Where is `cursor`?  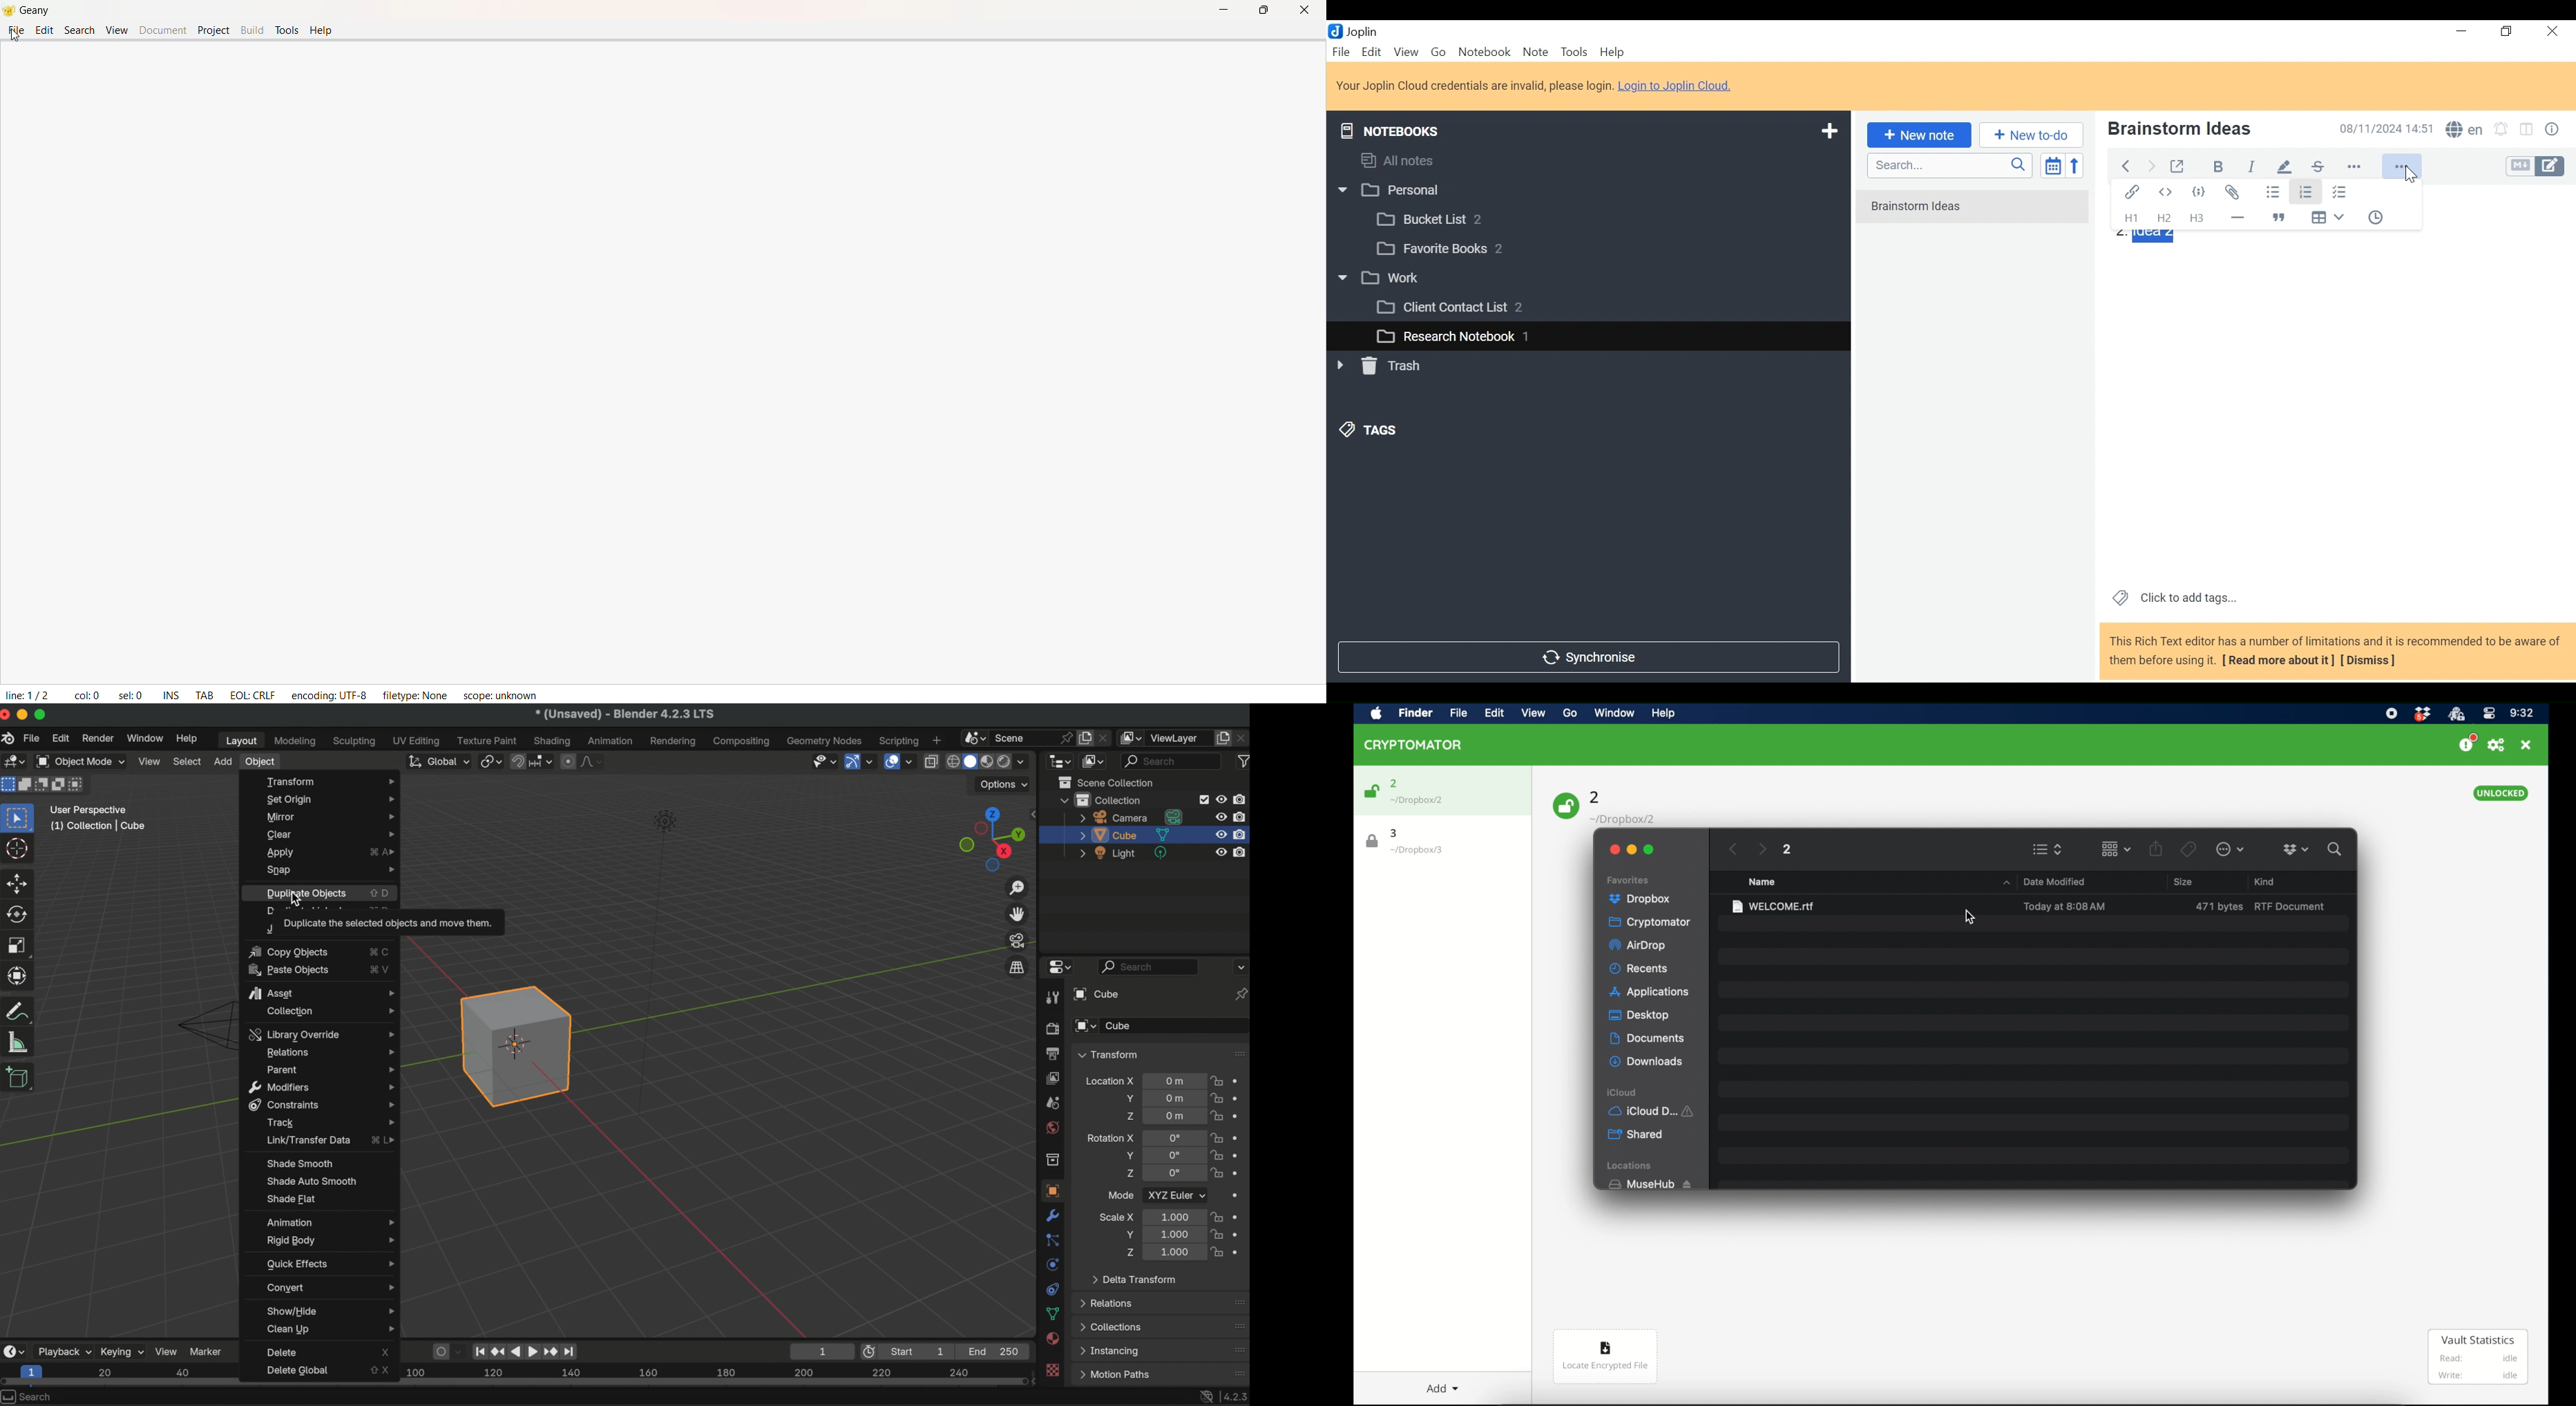
cursor is located at coordinates (2414, 173).